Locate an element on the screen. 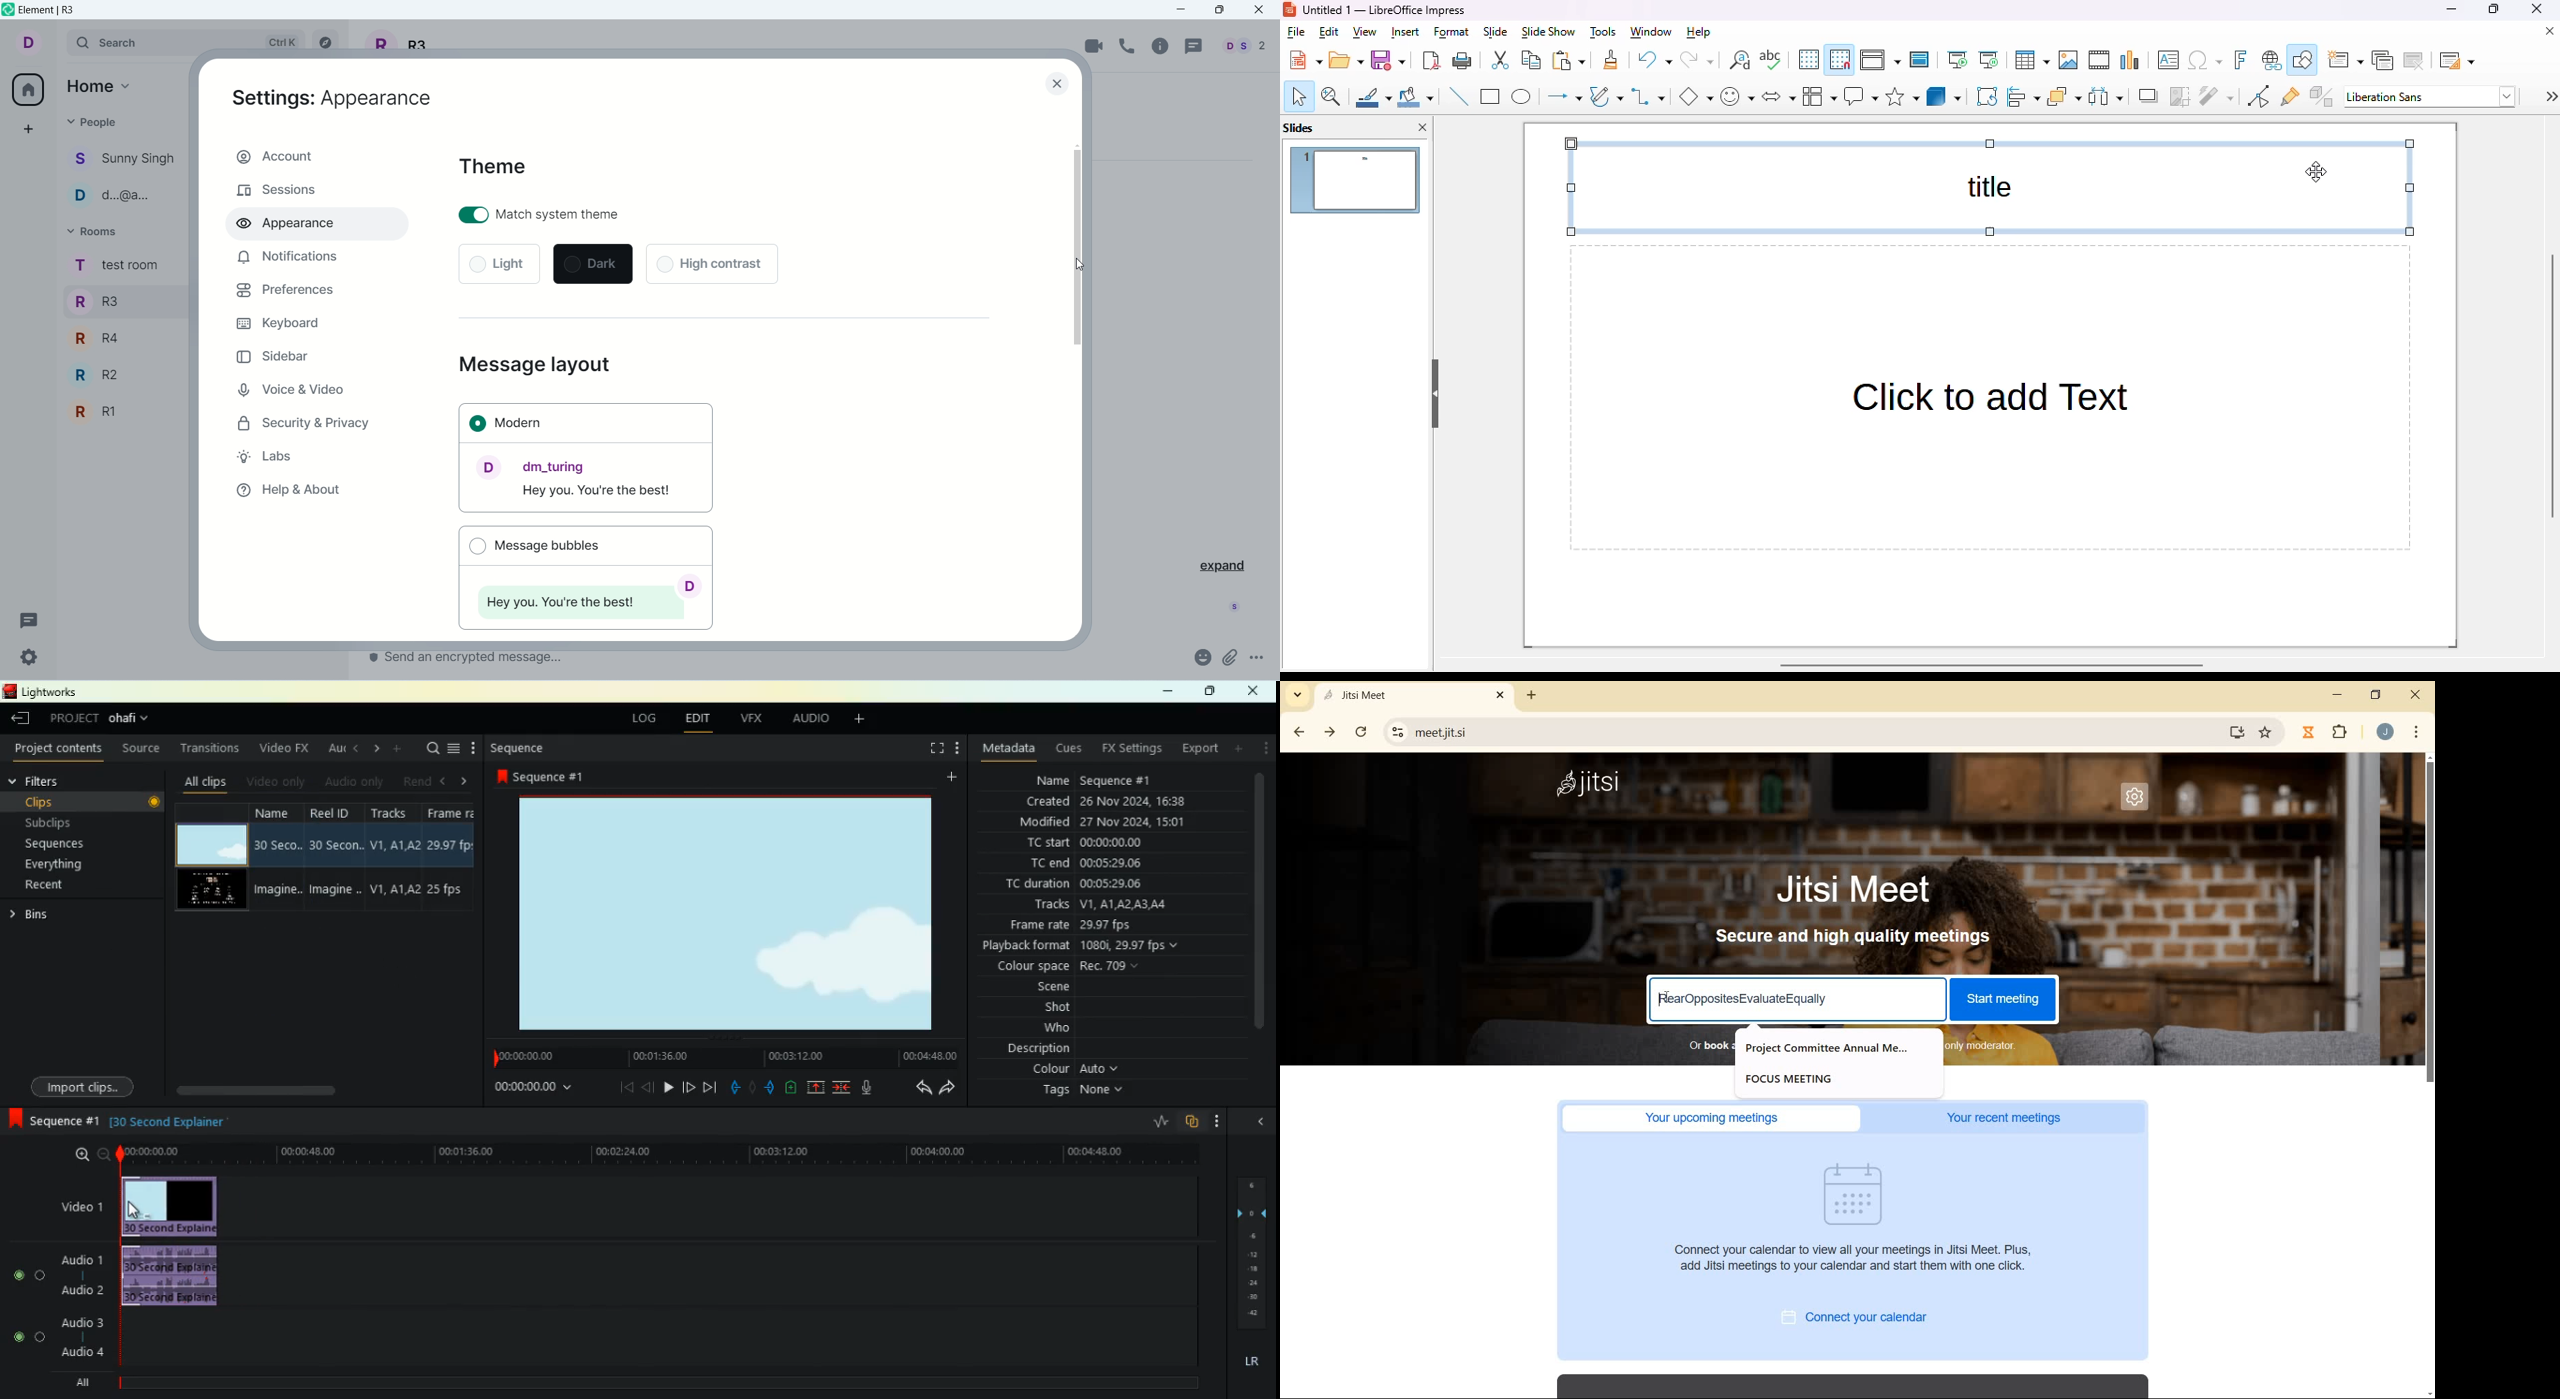 Image resolution: width=2576 pixels, height=1400 pixels. rooms is located at coordinates (95, 231).